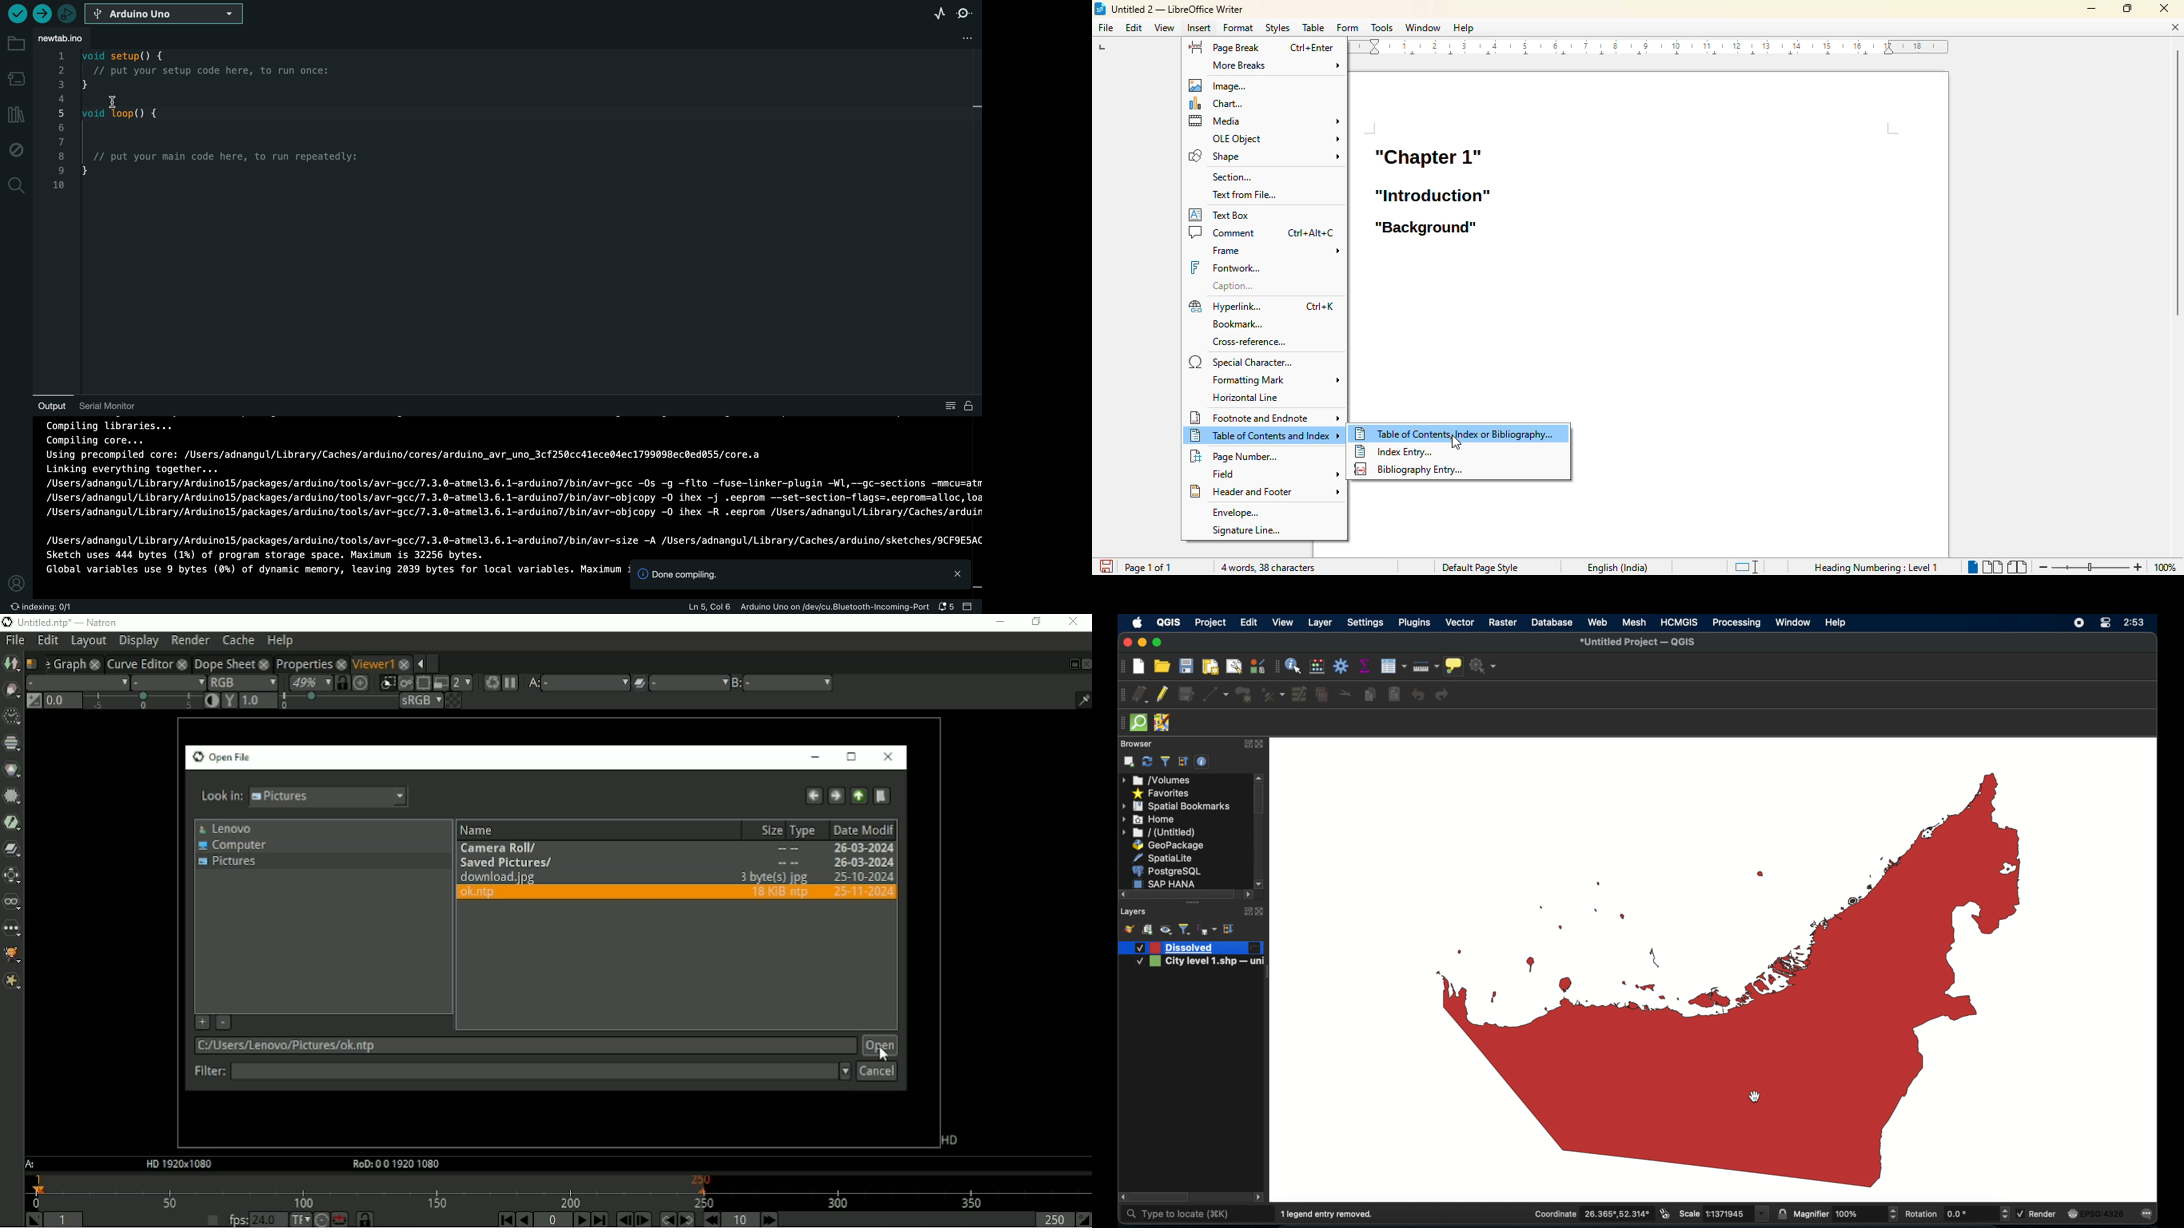  I want to click on window, so click(1424, 27).